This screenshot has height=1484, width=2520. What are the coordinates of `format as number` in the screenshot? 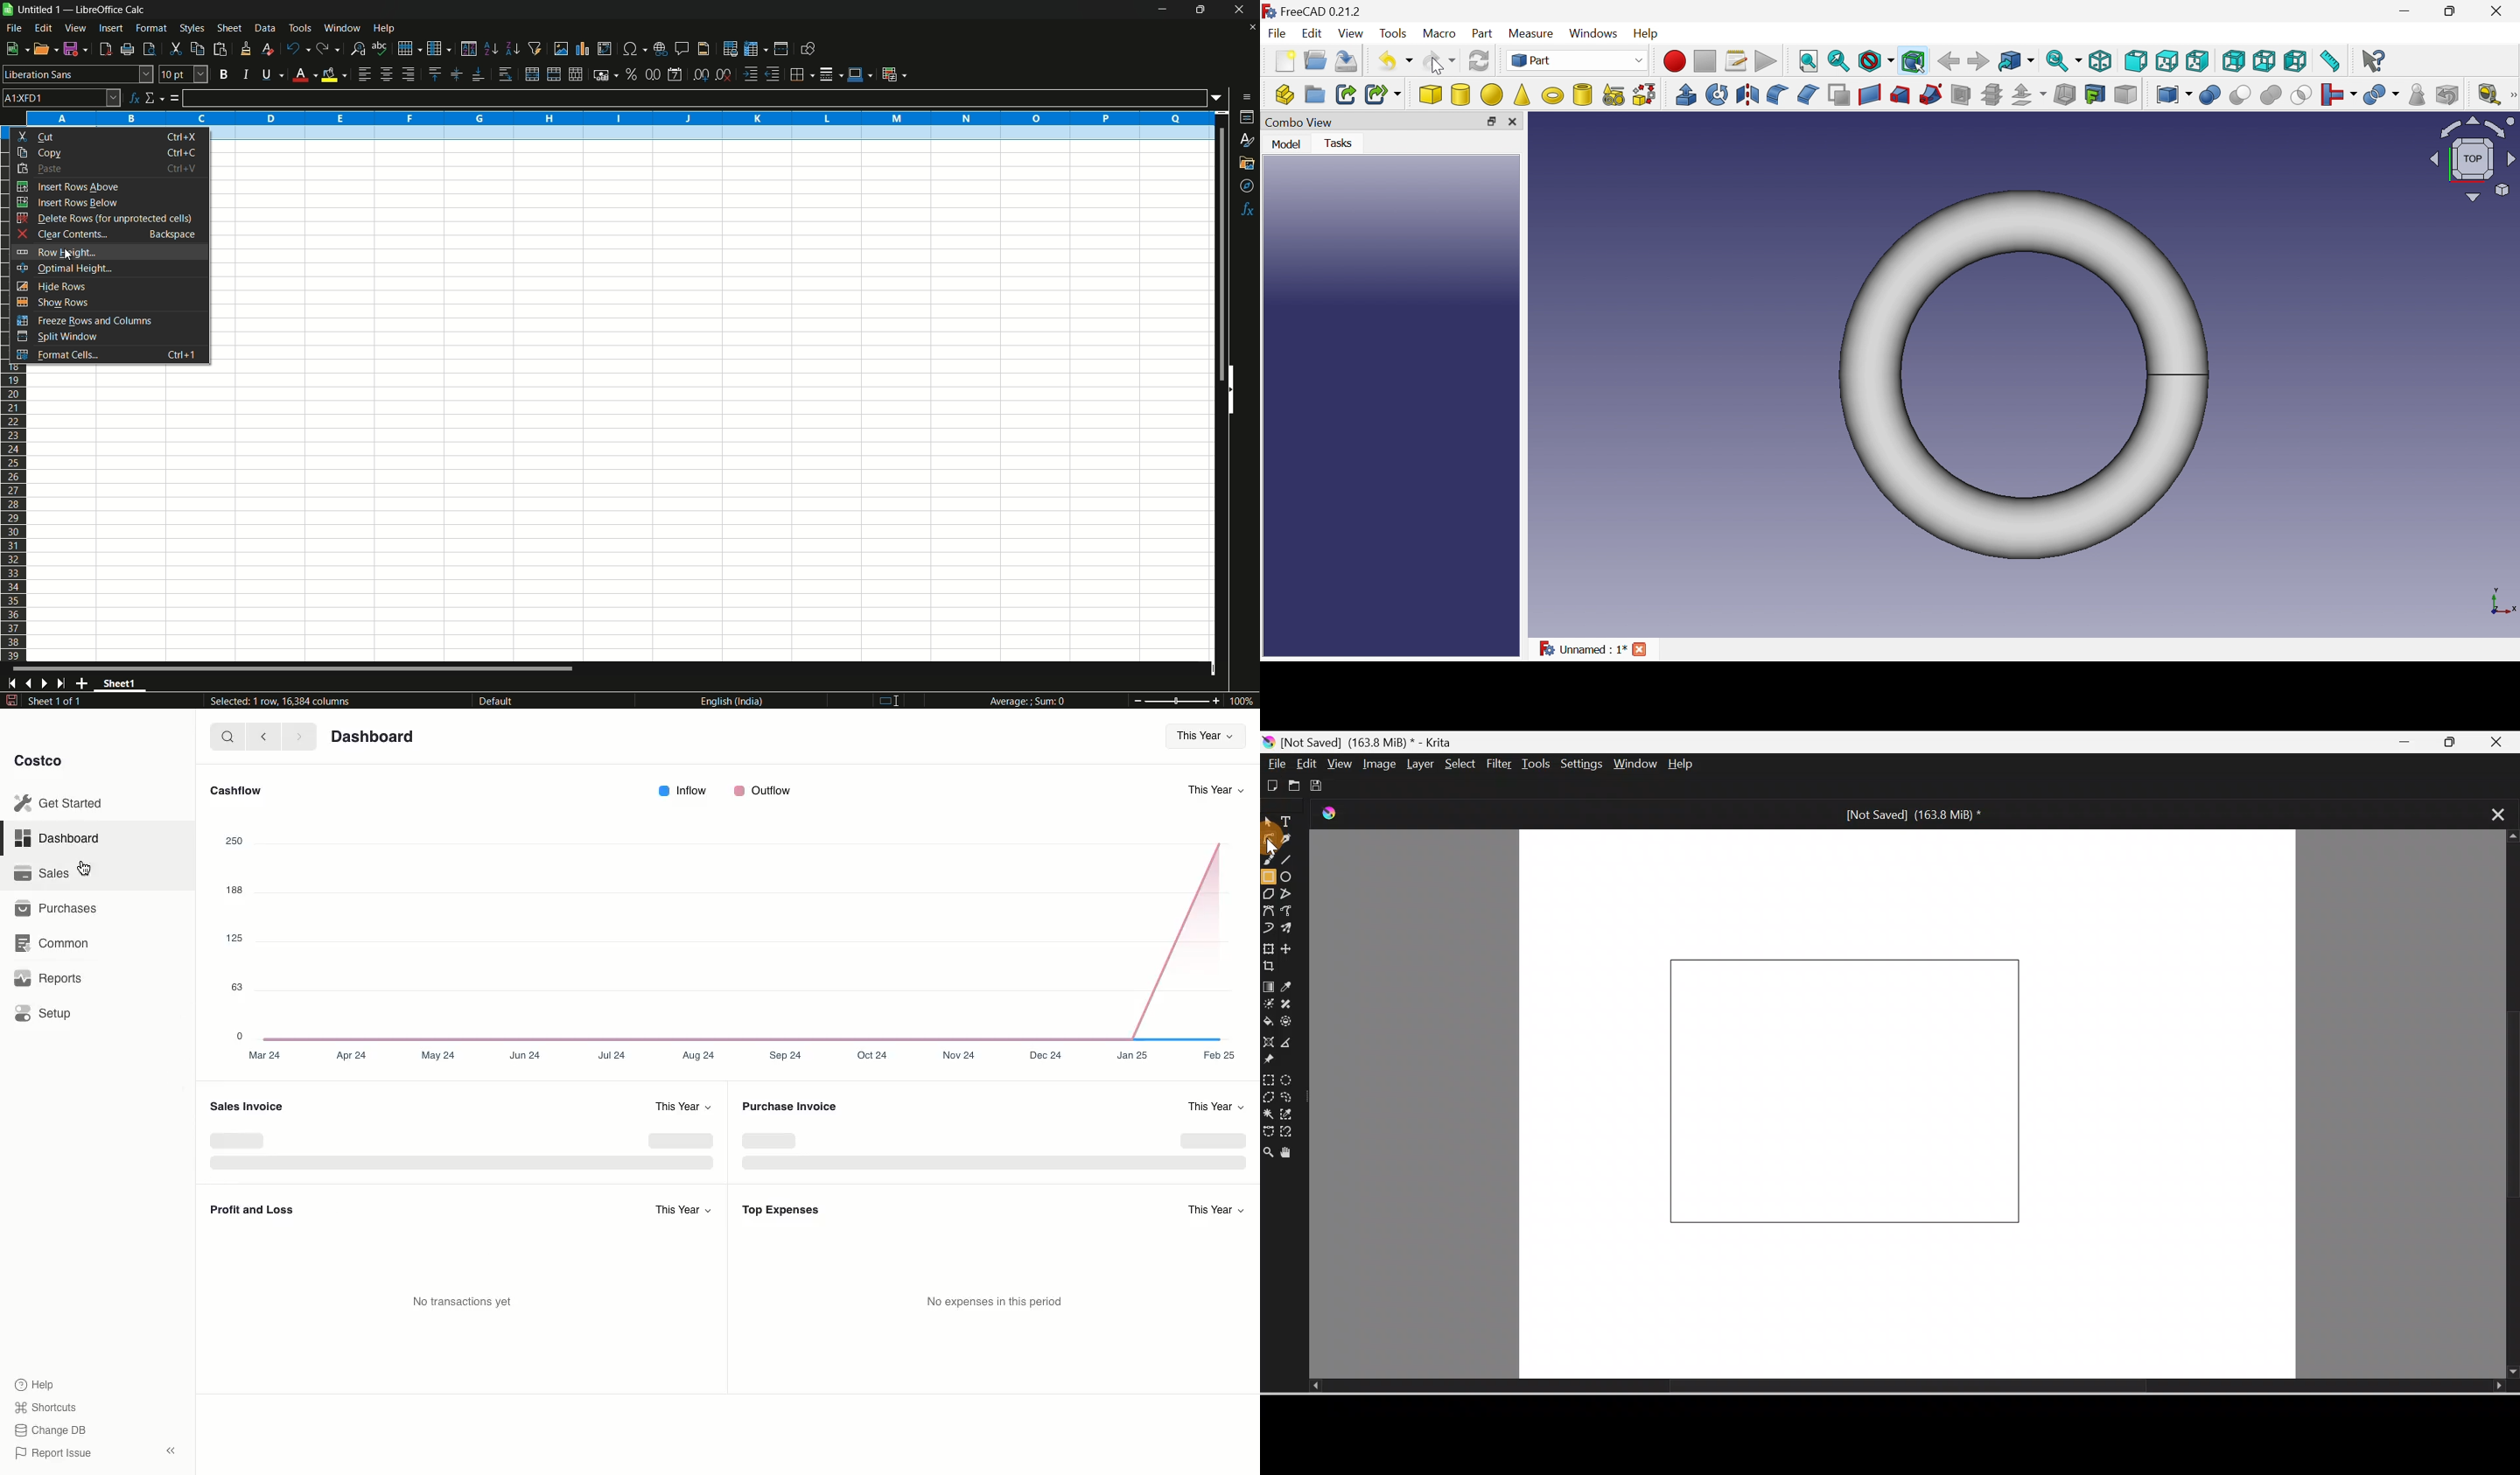 It's located at (652, 74).